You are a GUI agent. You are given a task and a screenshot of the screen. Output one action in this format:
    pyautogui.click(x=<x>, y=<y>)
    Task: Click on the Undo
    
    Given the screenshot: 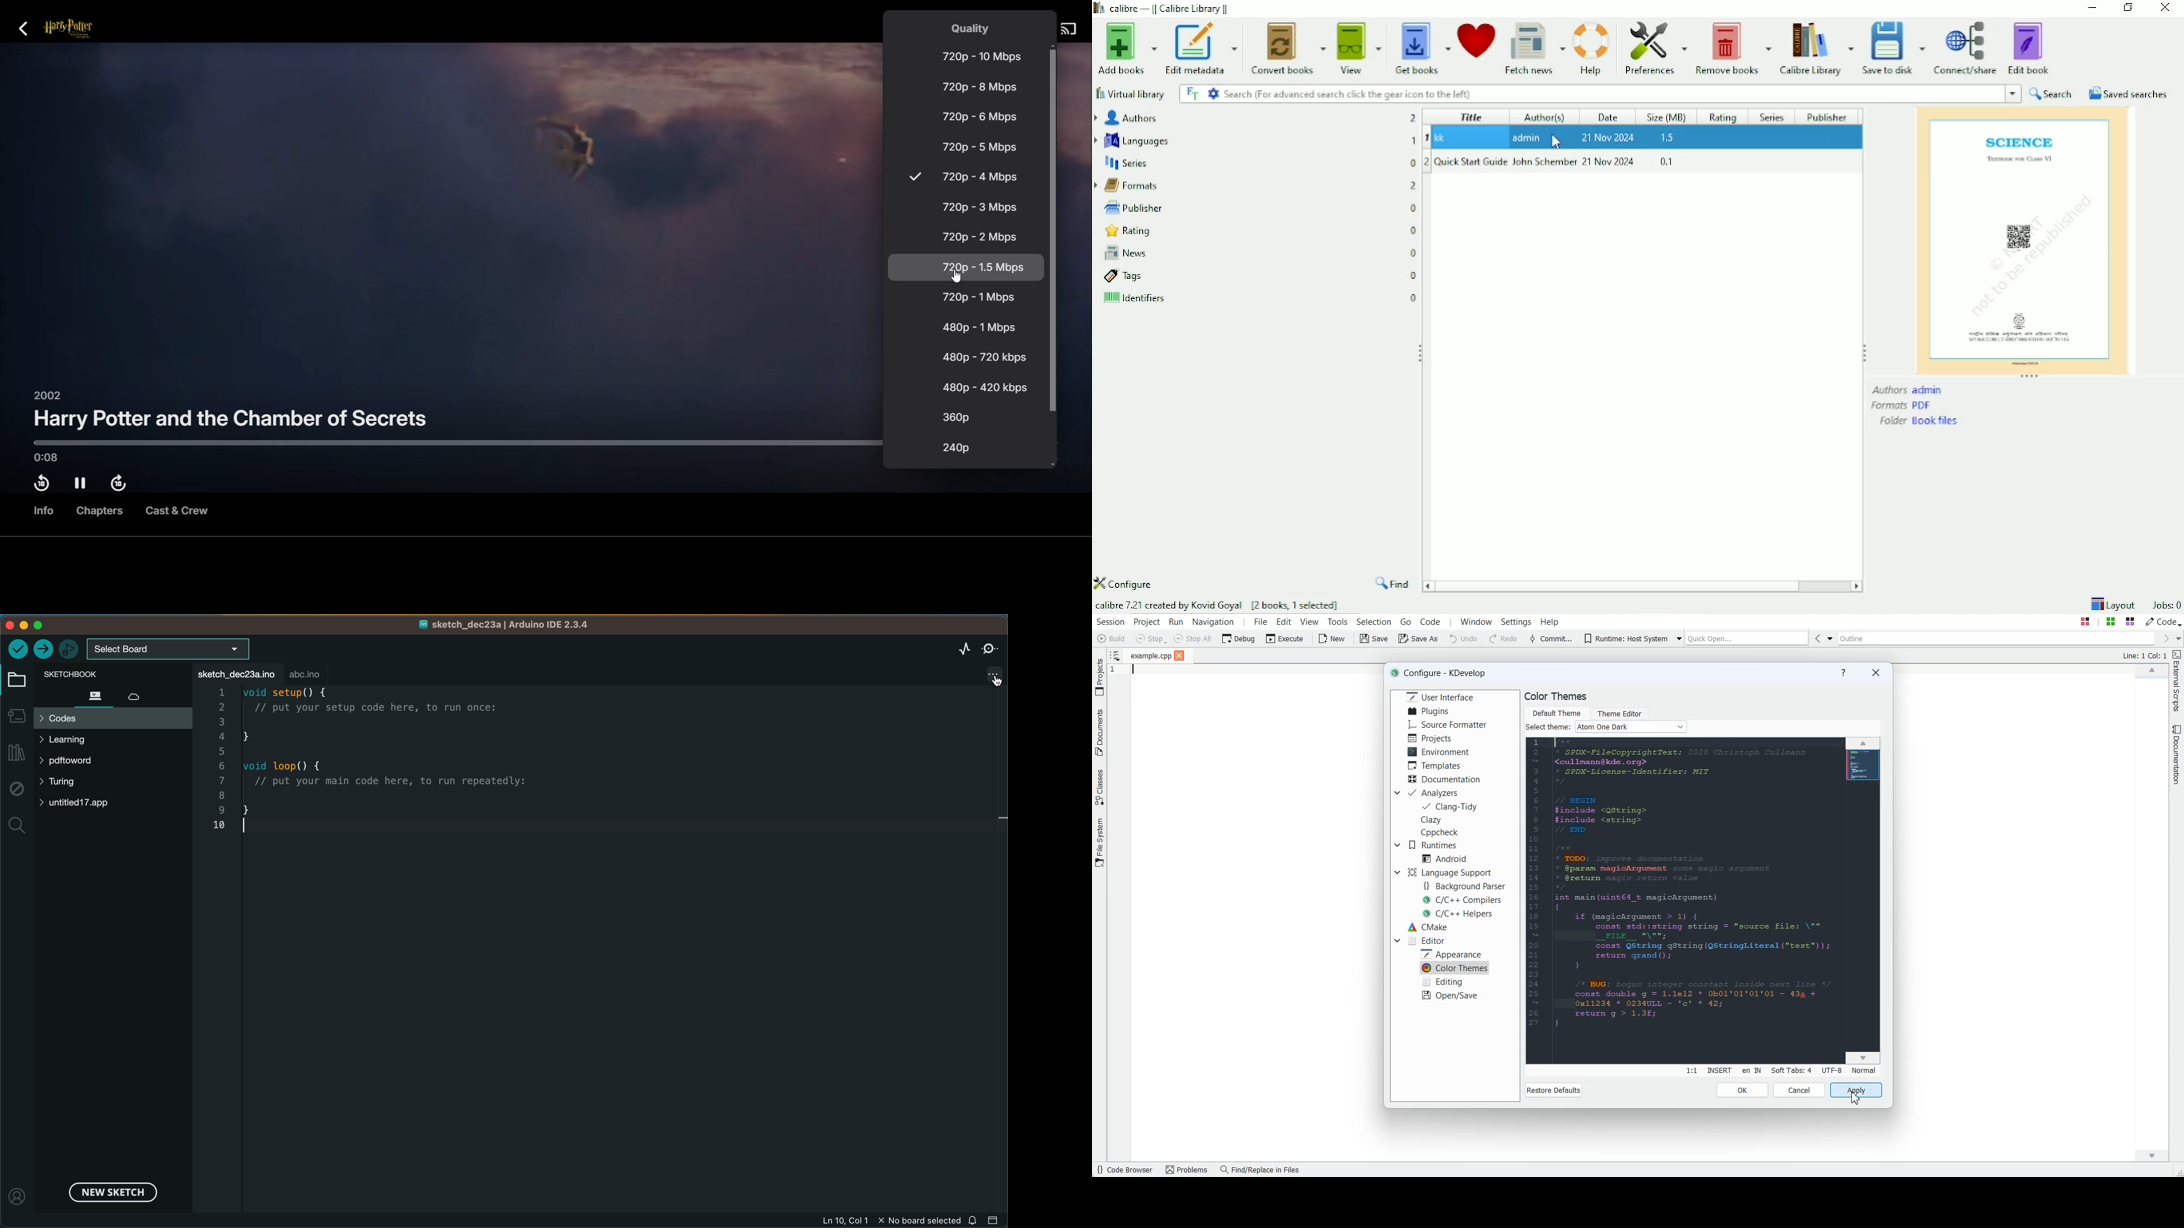 What is the action you would take?
    pyautogui.click(x=1463, y=639)
    